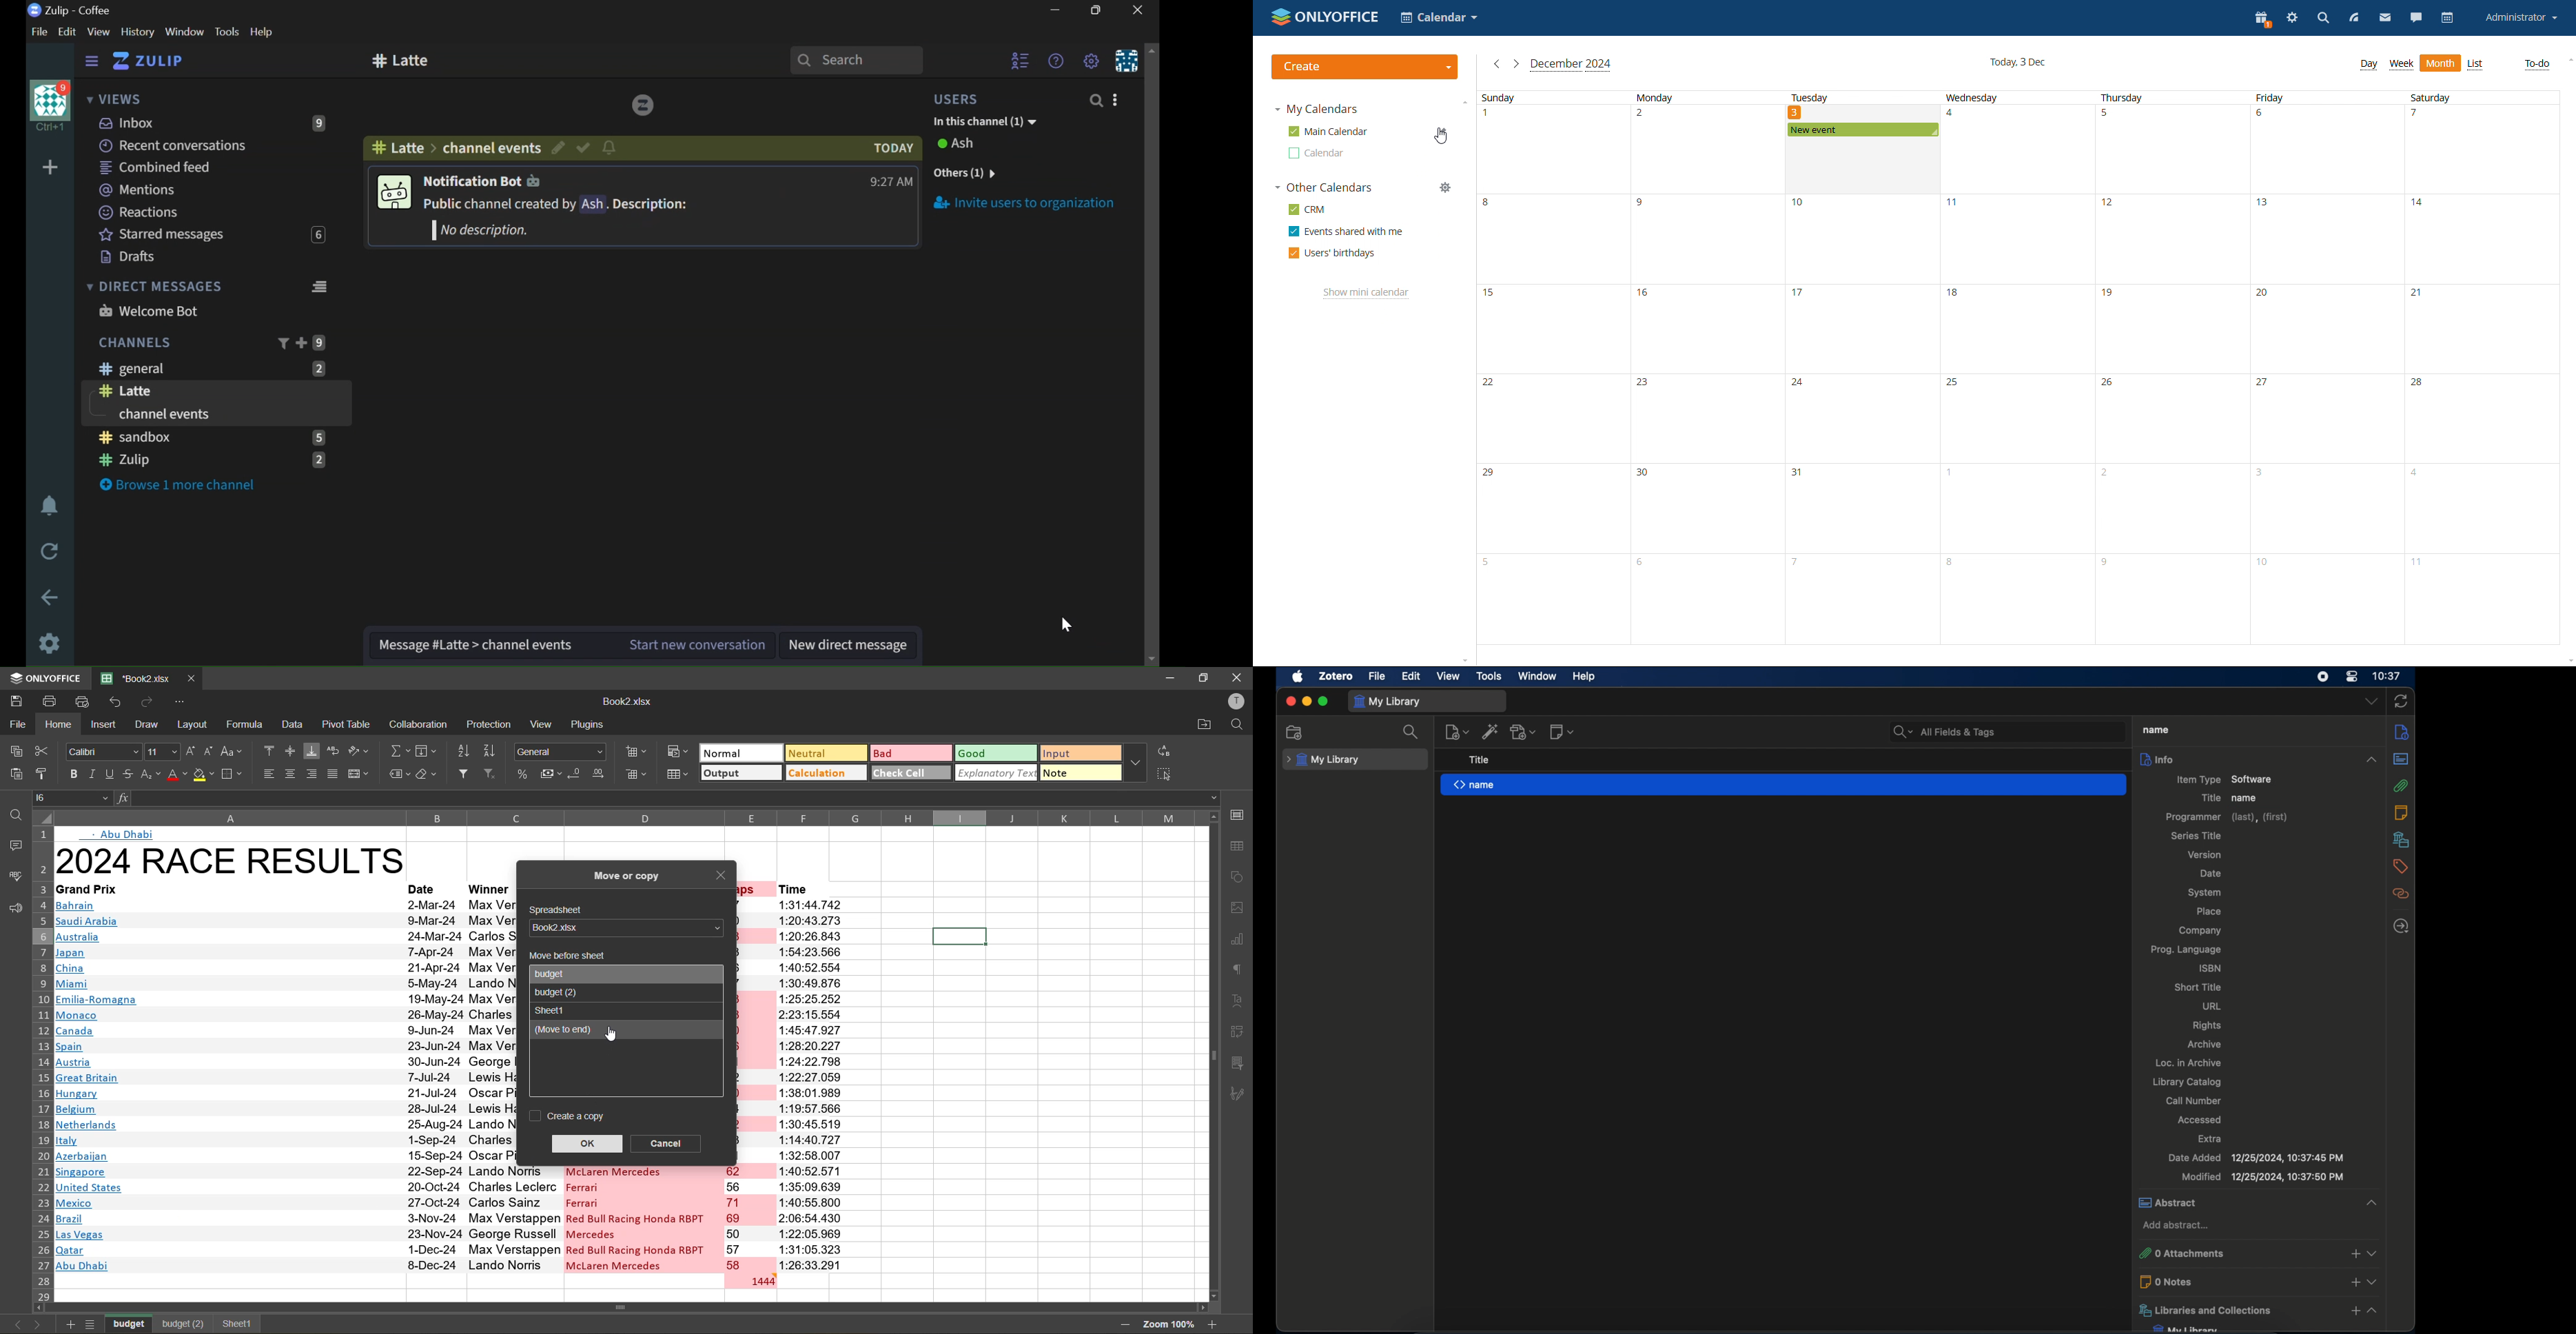 The width and height of the screenshot is (2576, 1344). What do you see at coordinates (749, 1219) in the screenshot?
I see `laps` at bounding box center [749, 1219].